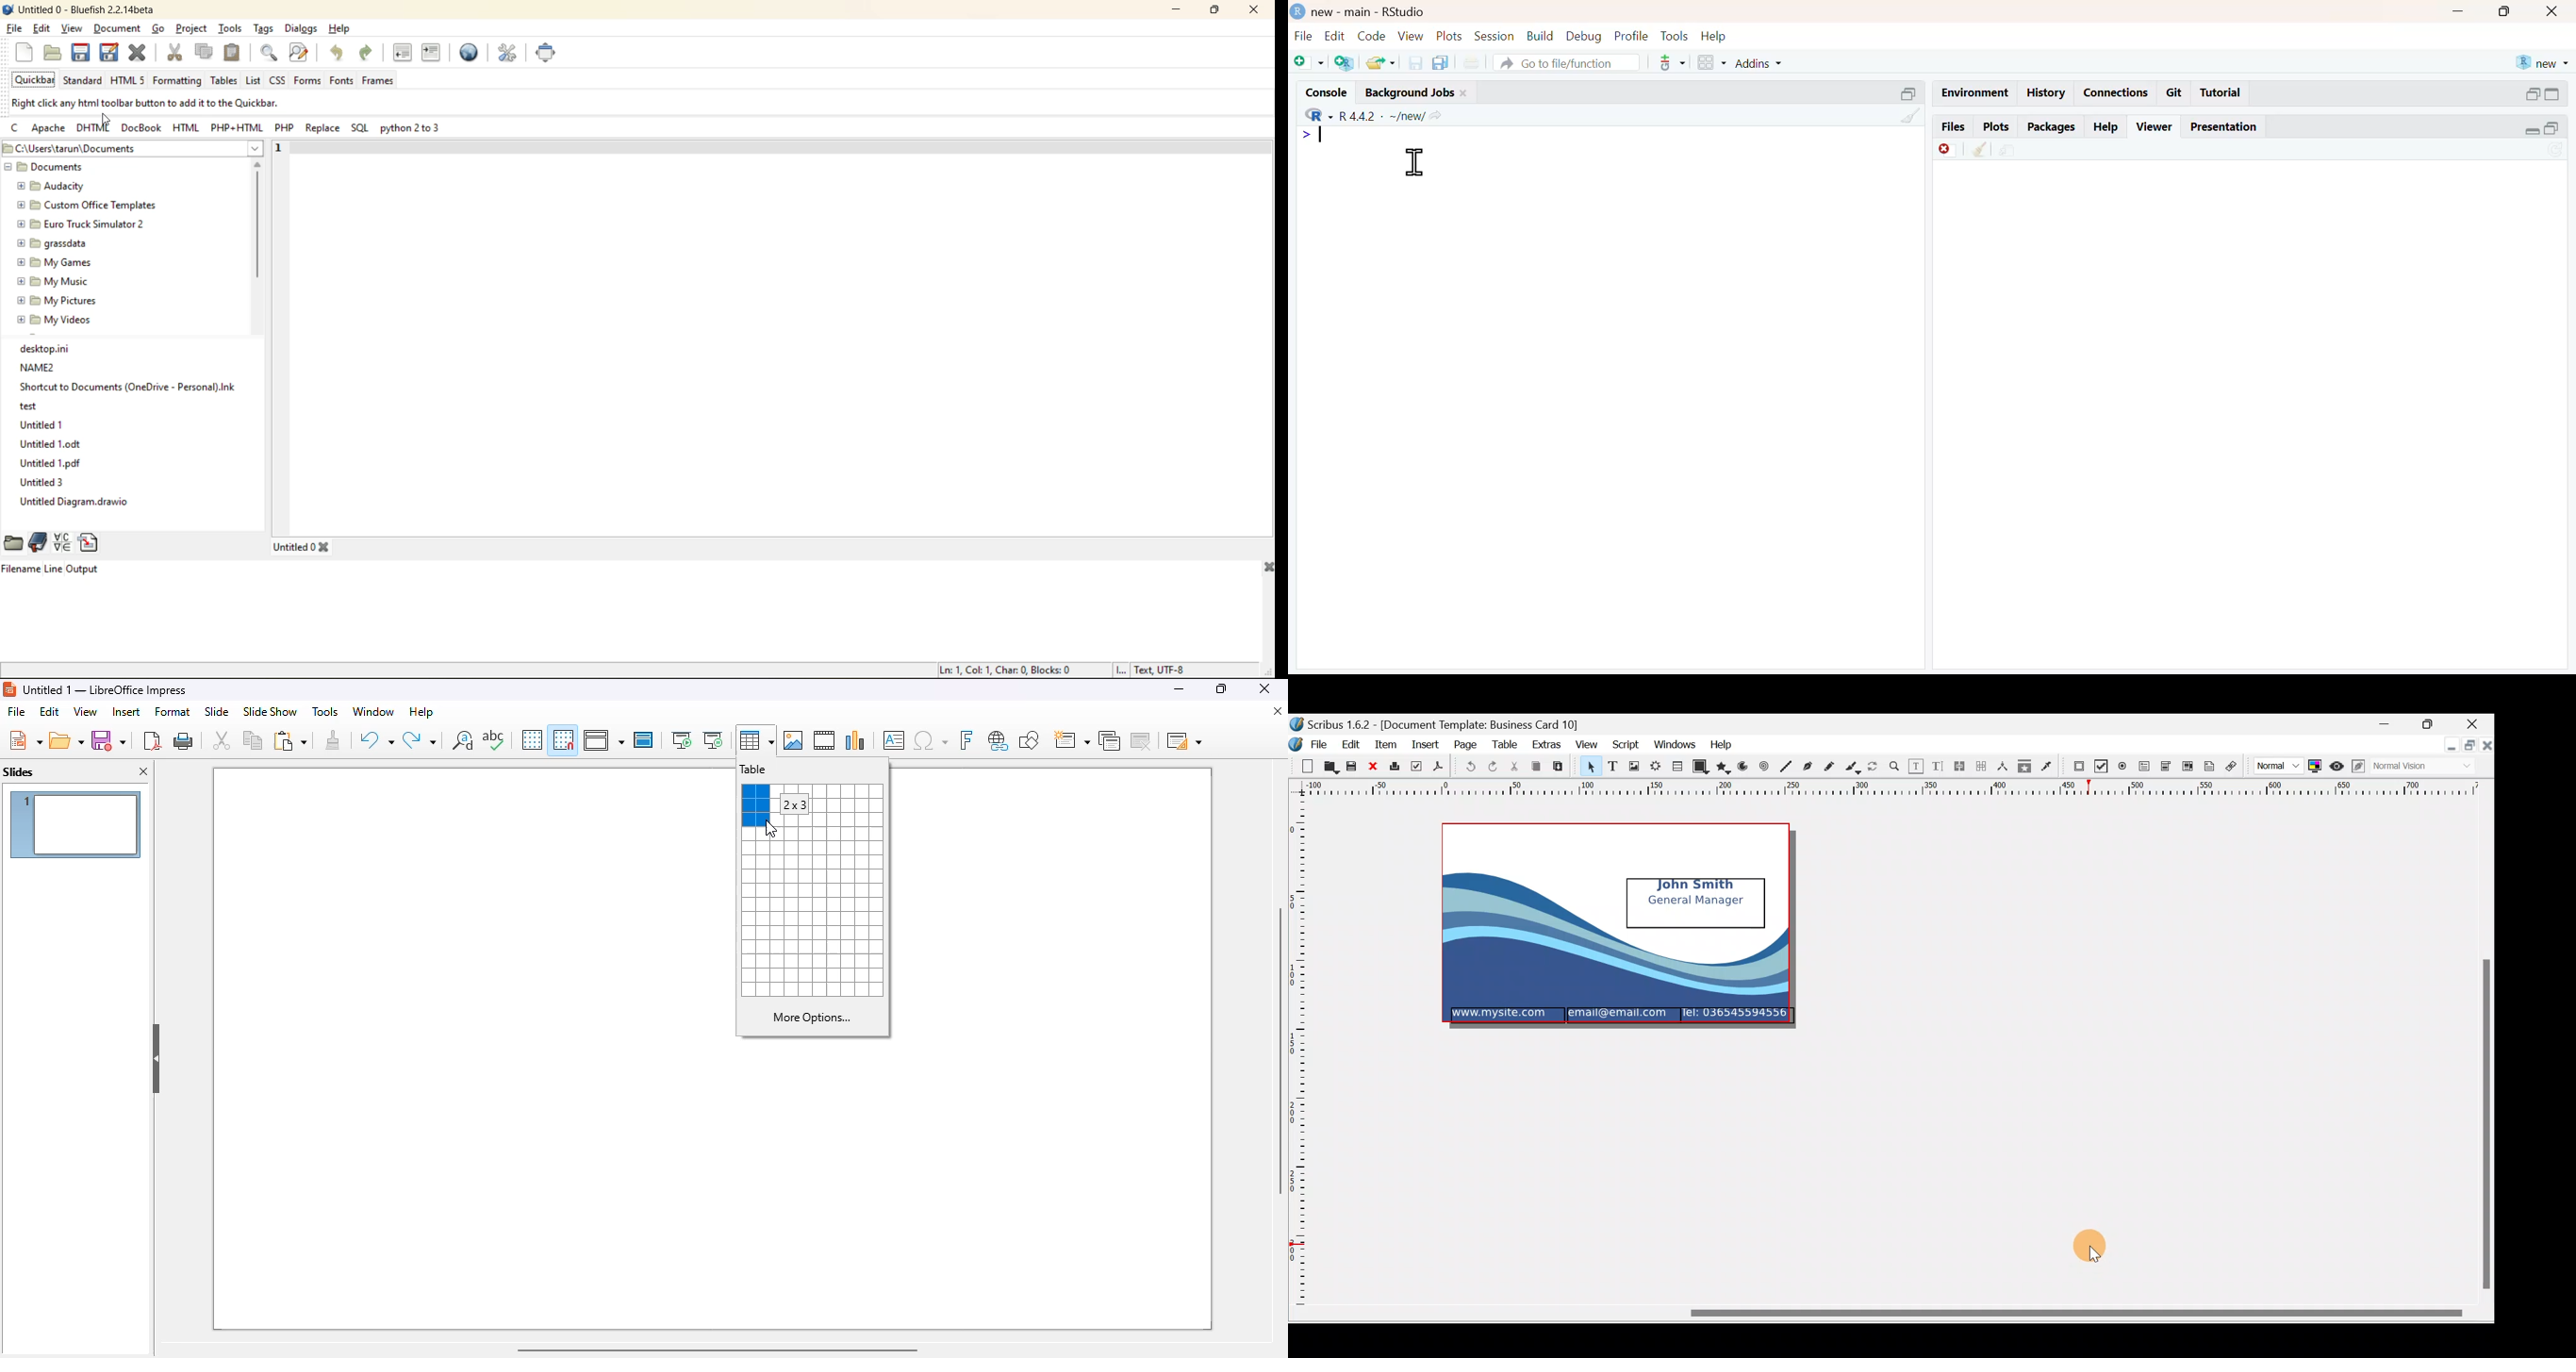 The image size is (2576, 1372). What do you see at coordinates (1451, 37) in the screenshot?
I see `plots` at bounding box center [1451, 37].